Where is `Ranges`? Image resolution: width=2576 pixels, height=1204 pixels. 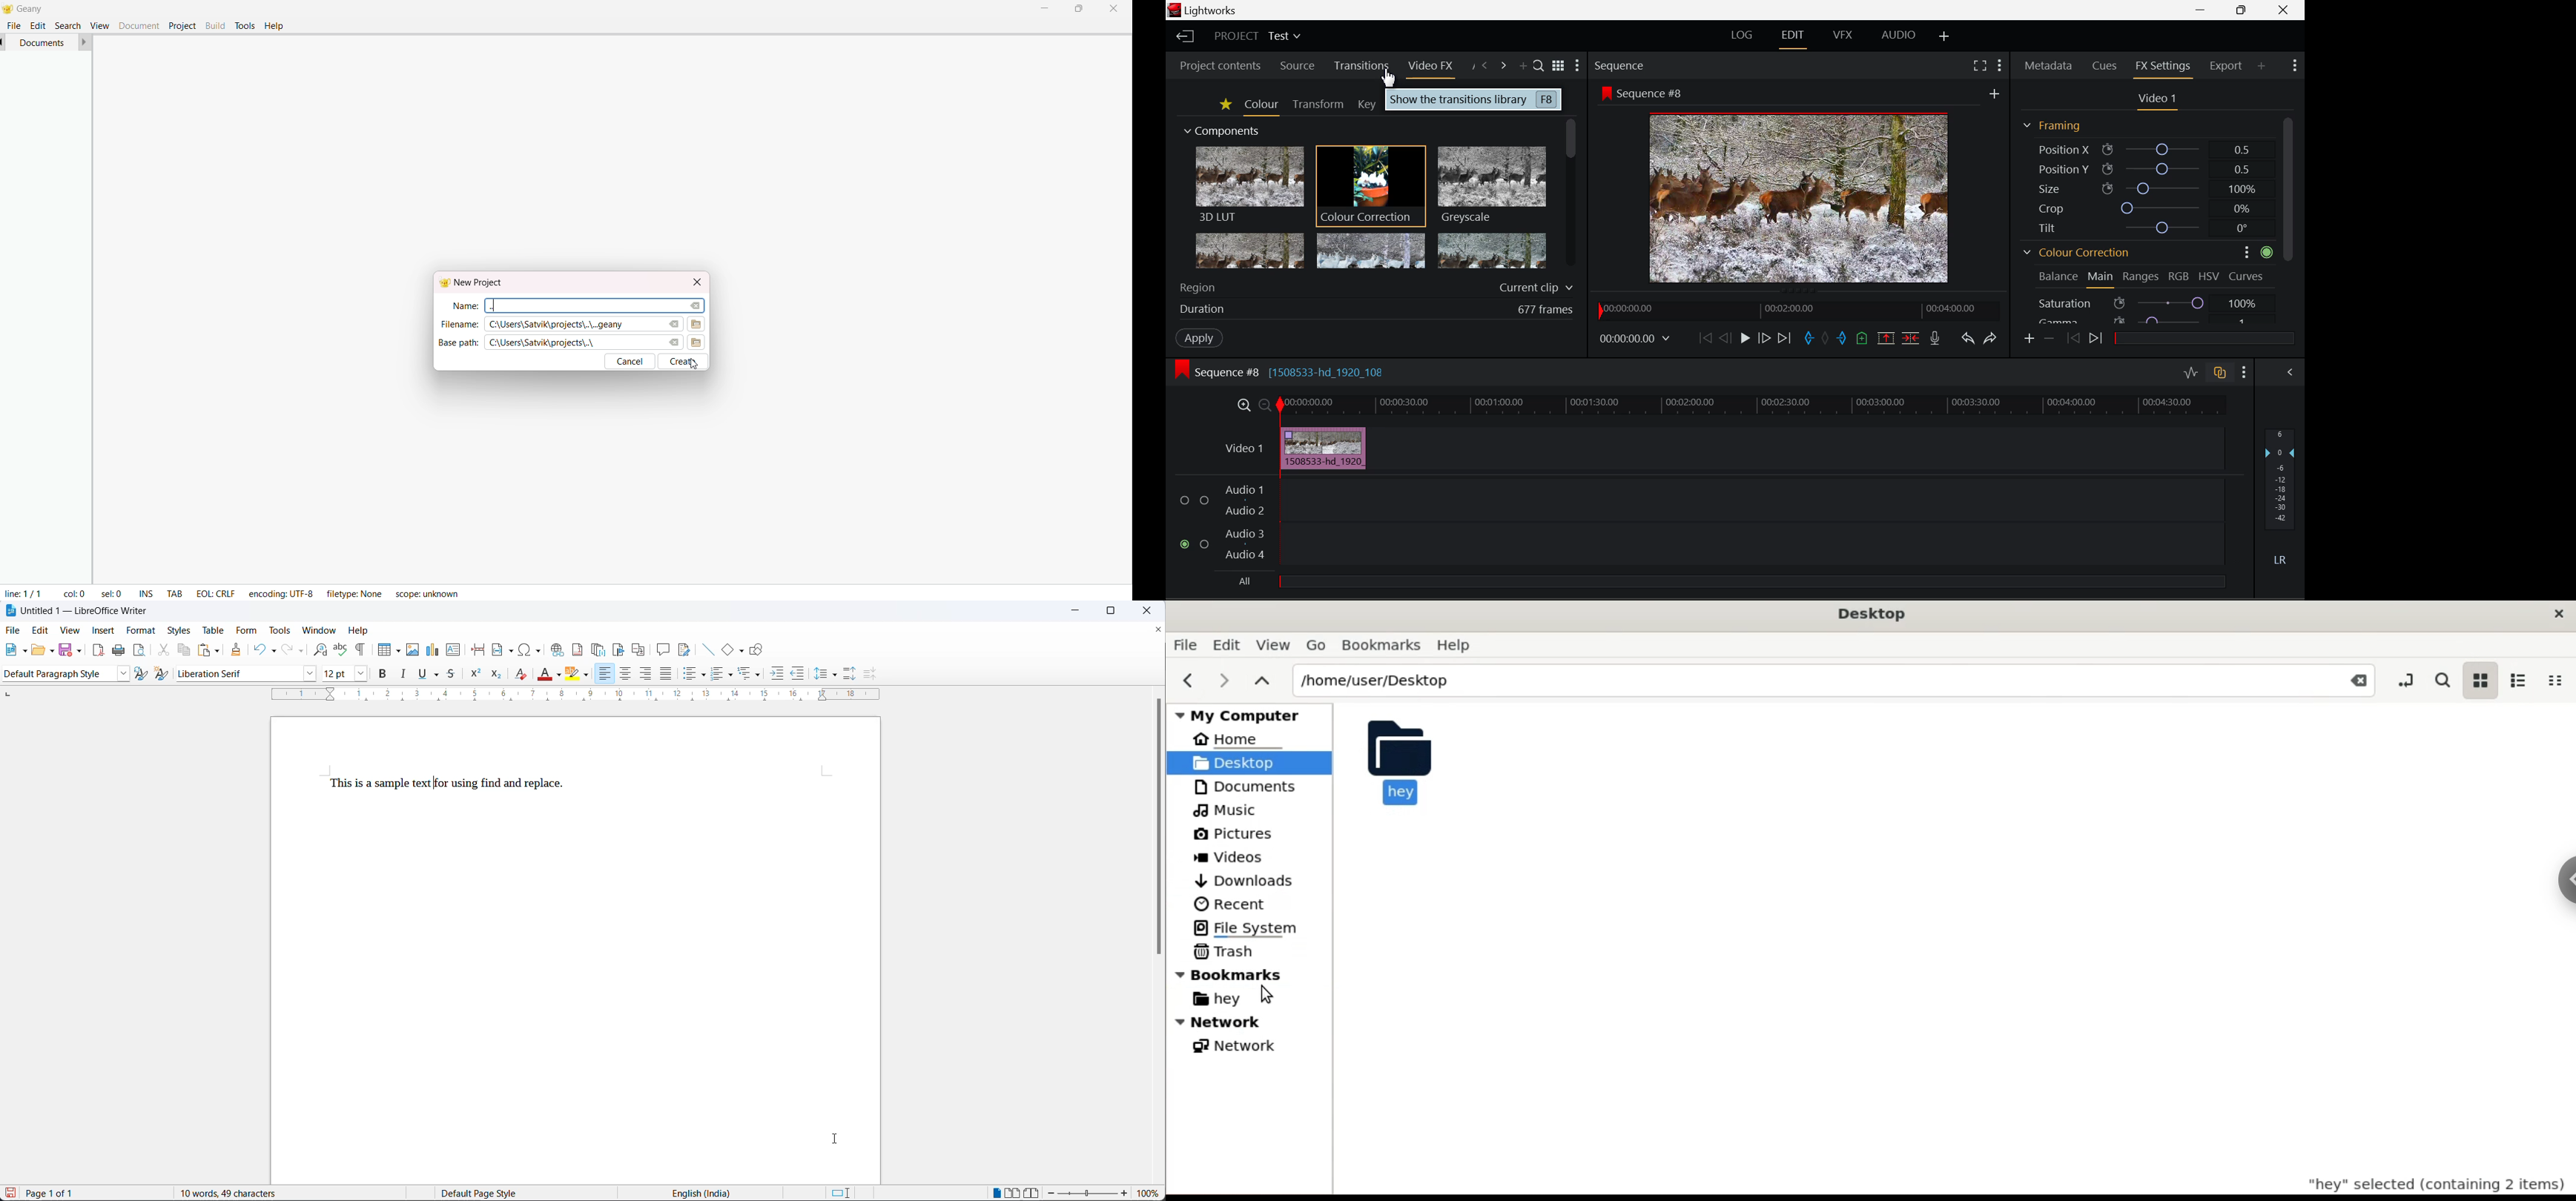
Ranges is located at coordinates (2142, 278).